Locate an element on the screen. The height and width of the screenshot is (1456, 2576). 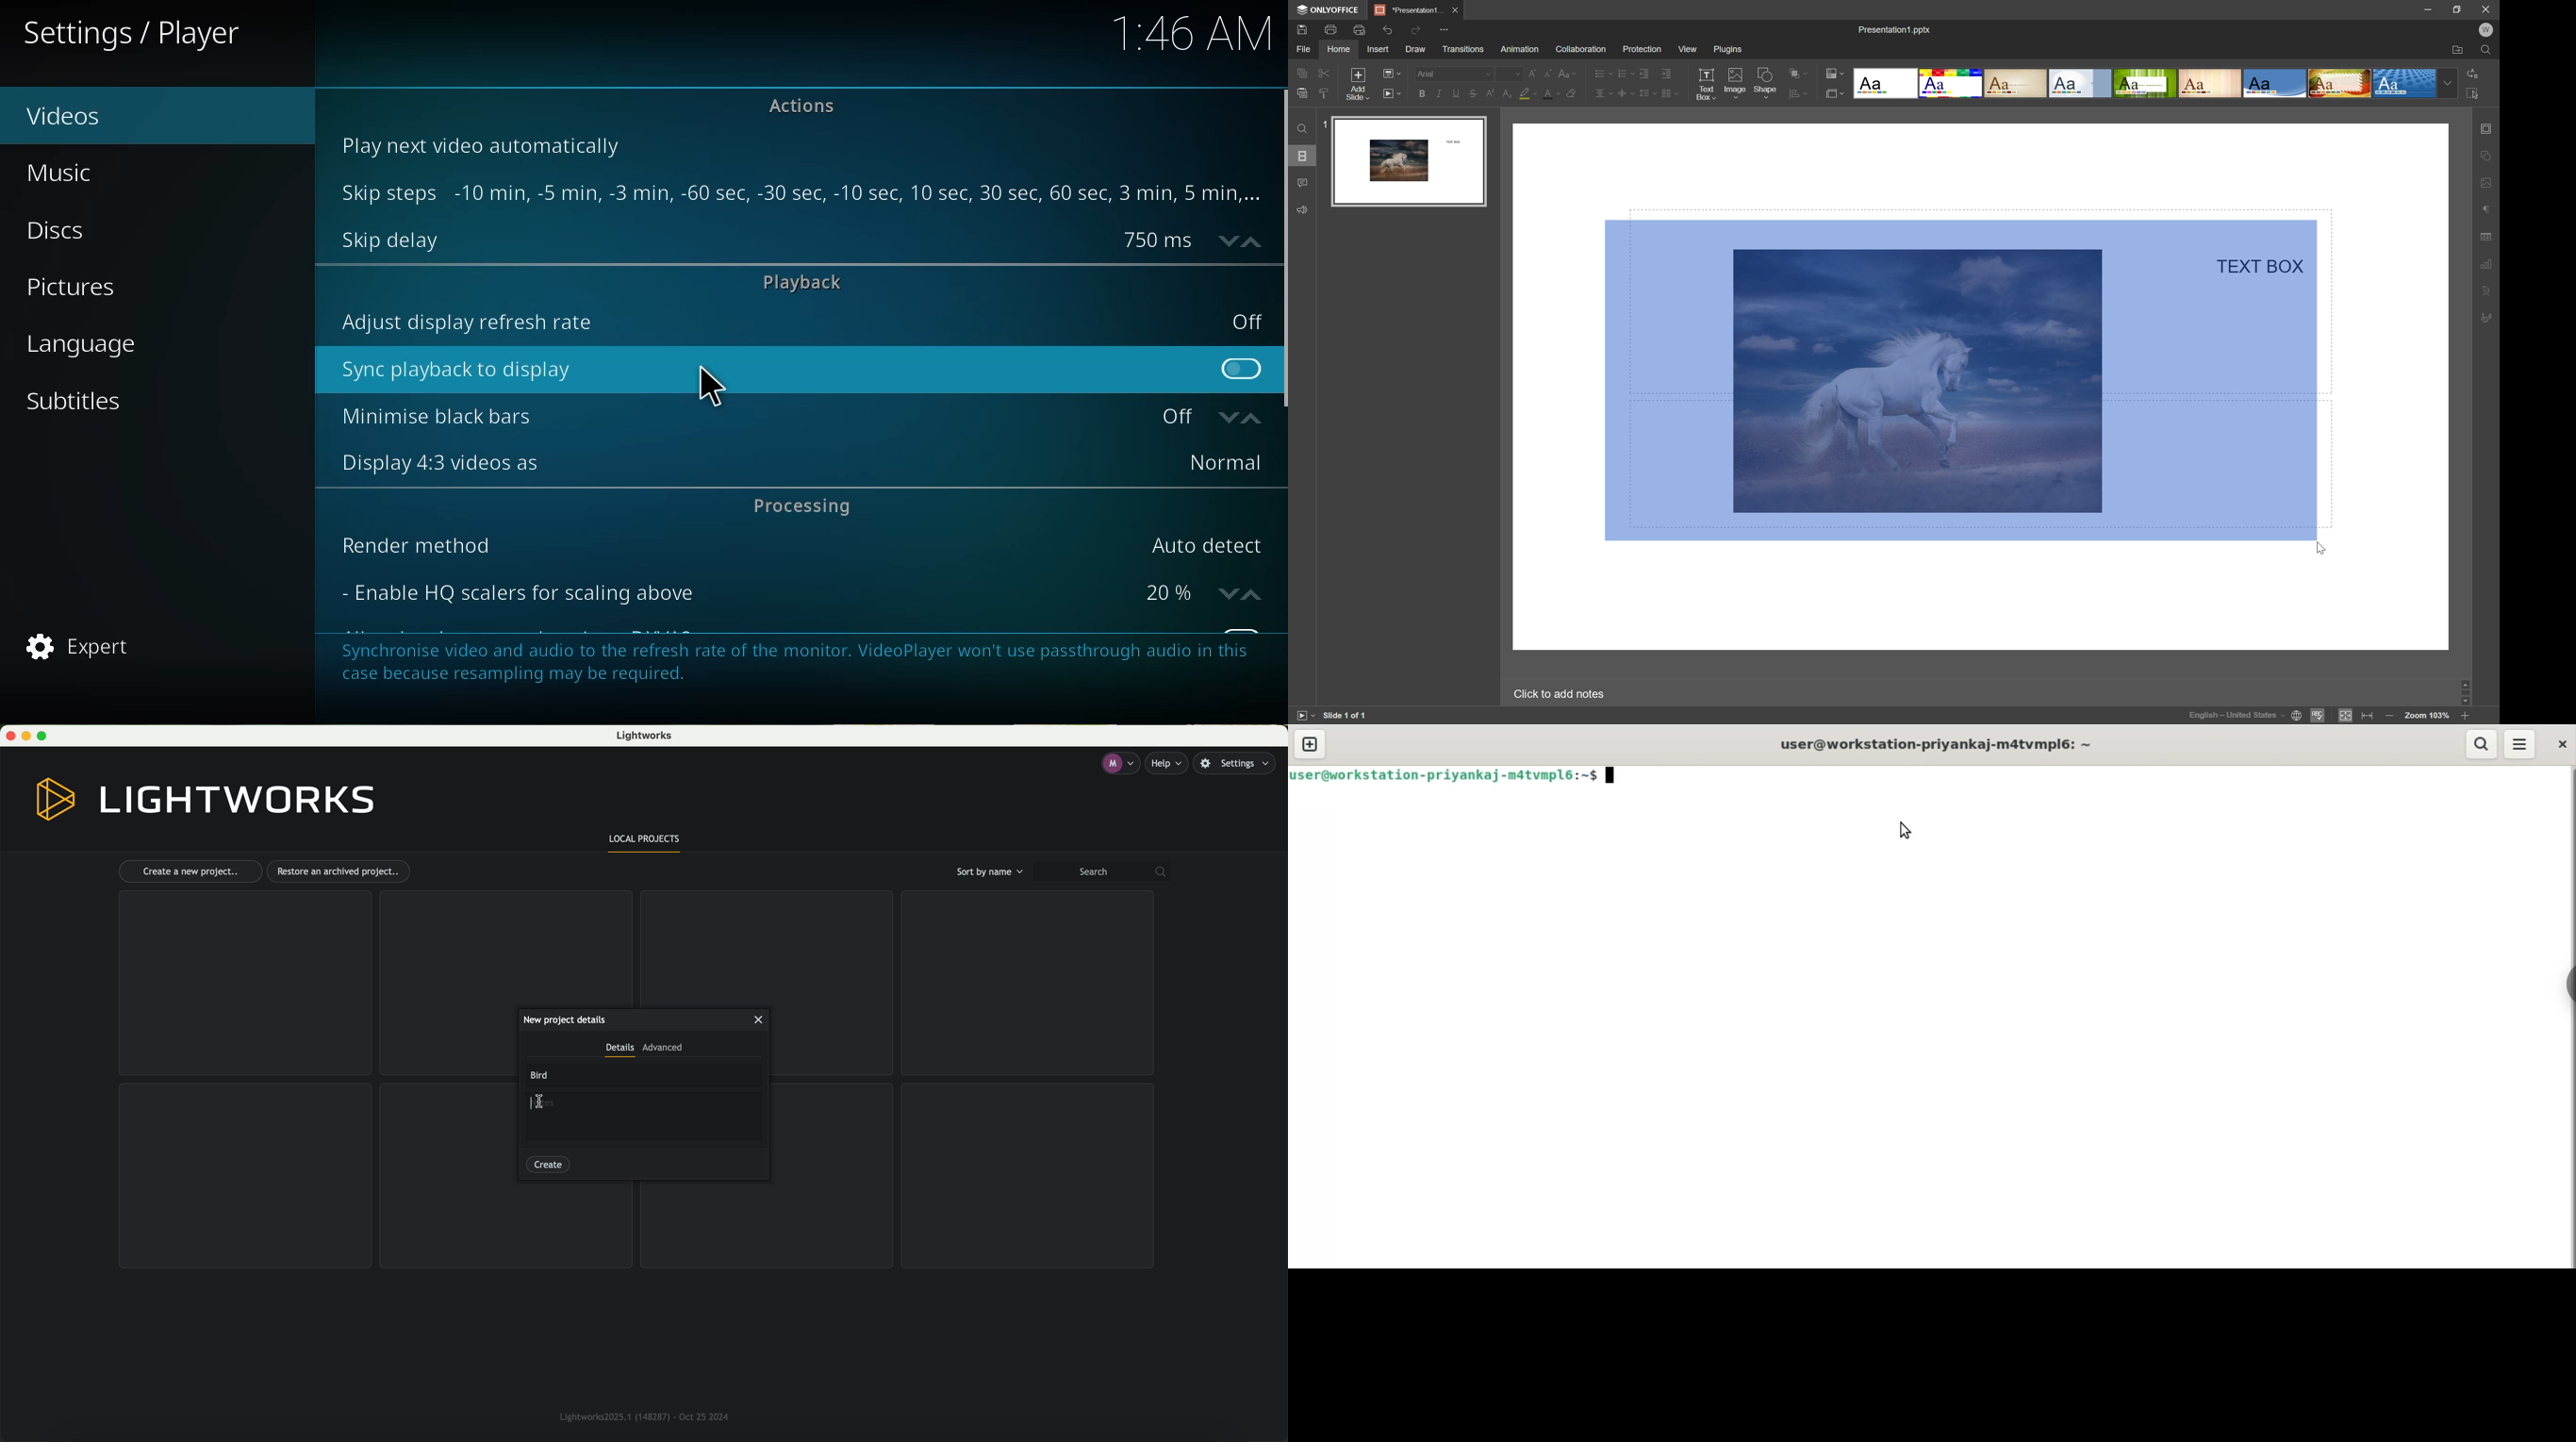
clear style is located at coordinates (1326, 94).